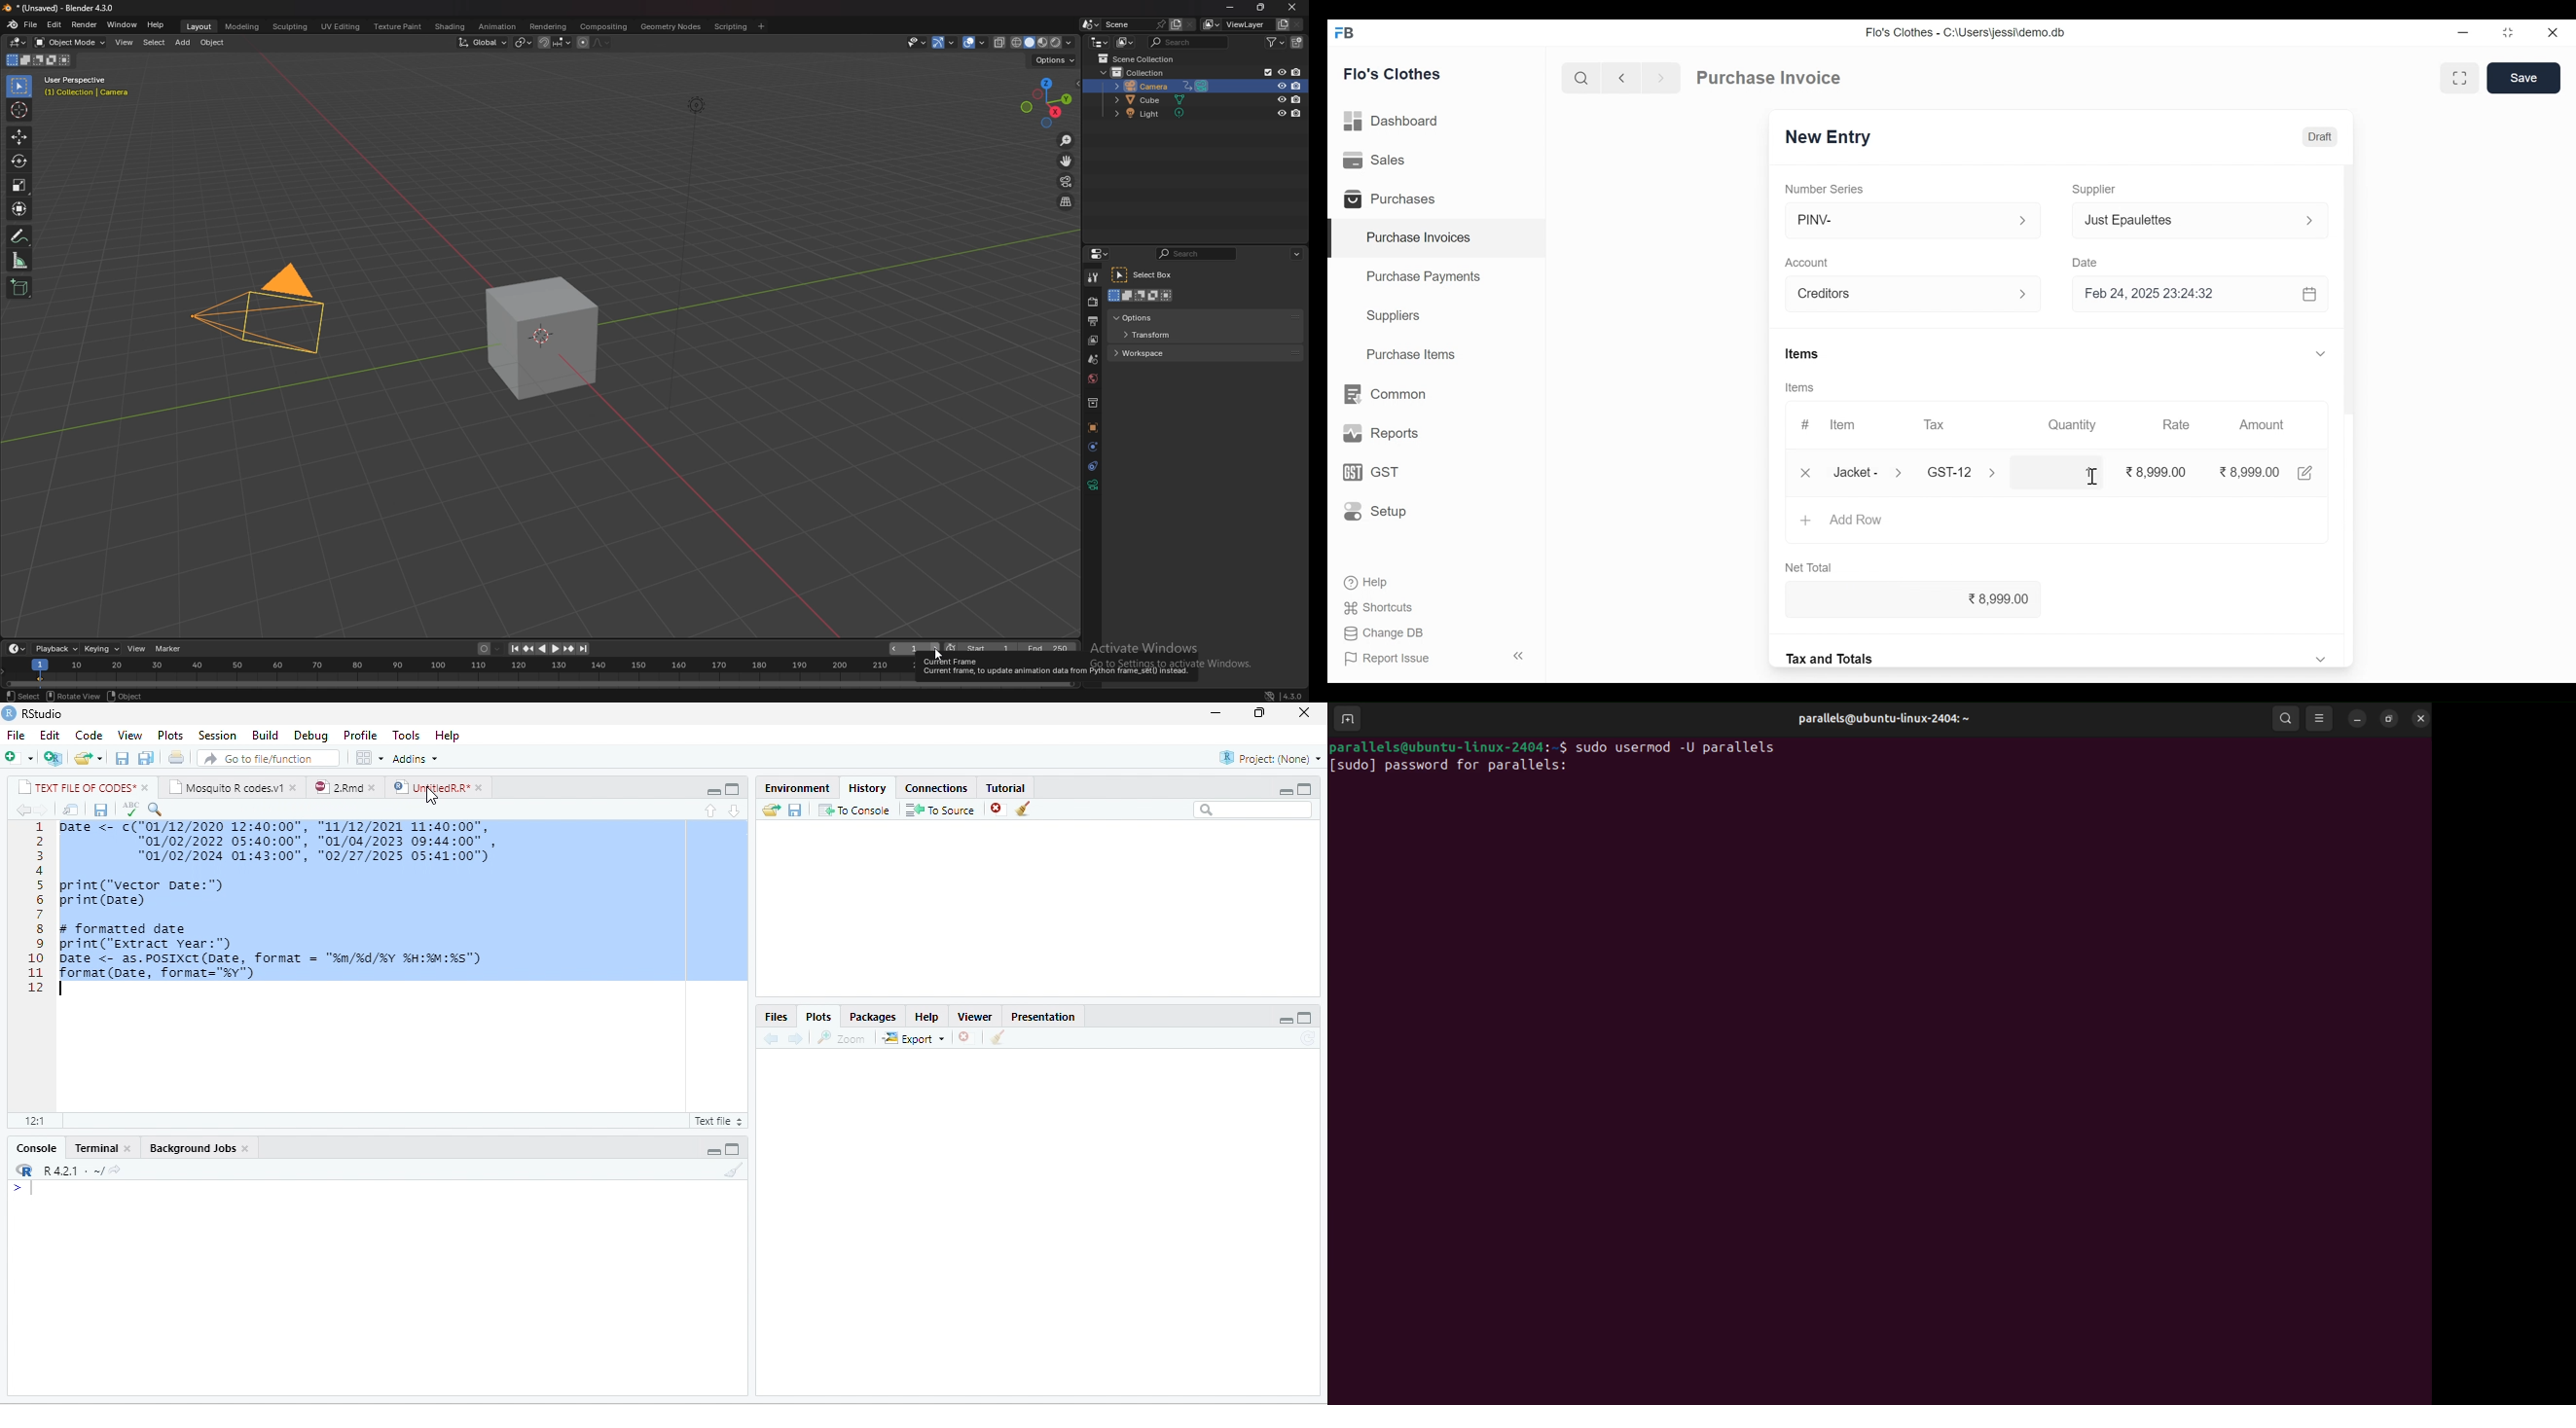 The height and width of the screenshot is (1428, 2576). I want to click on Background Jobs, so click(191, 1148).